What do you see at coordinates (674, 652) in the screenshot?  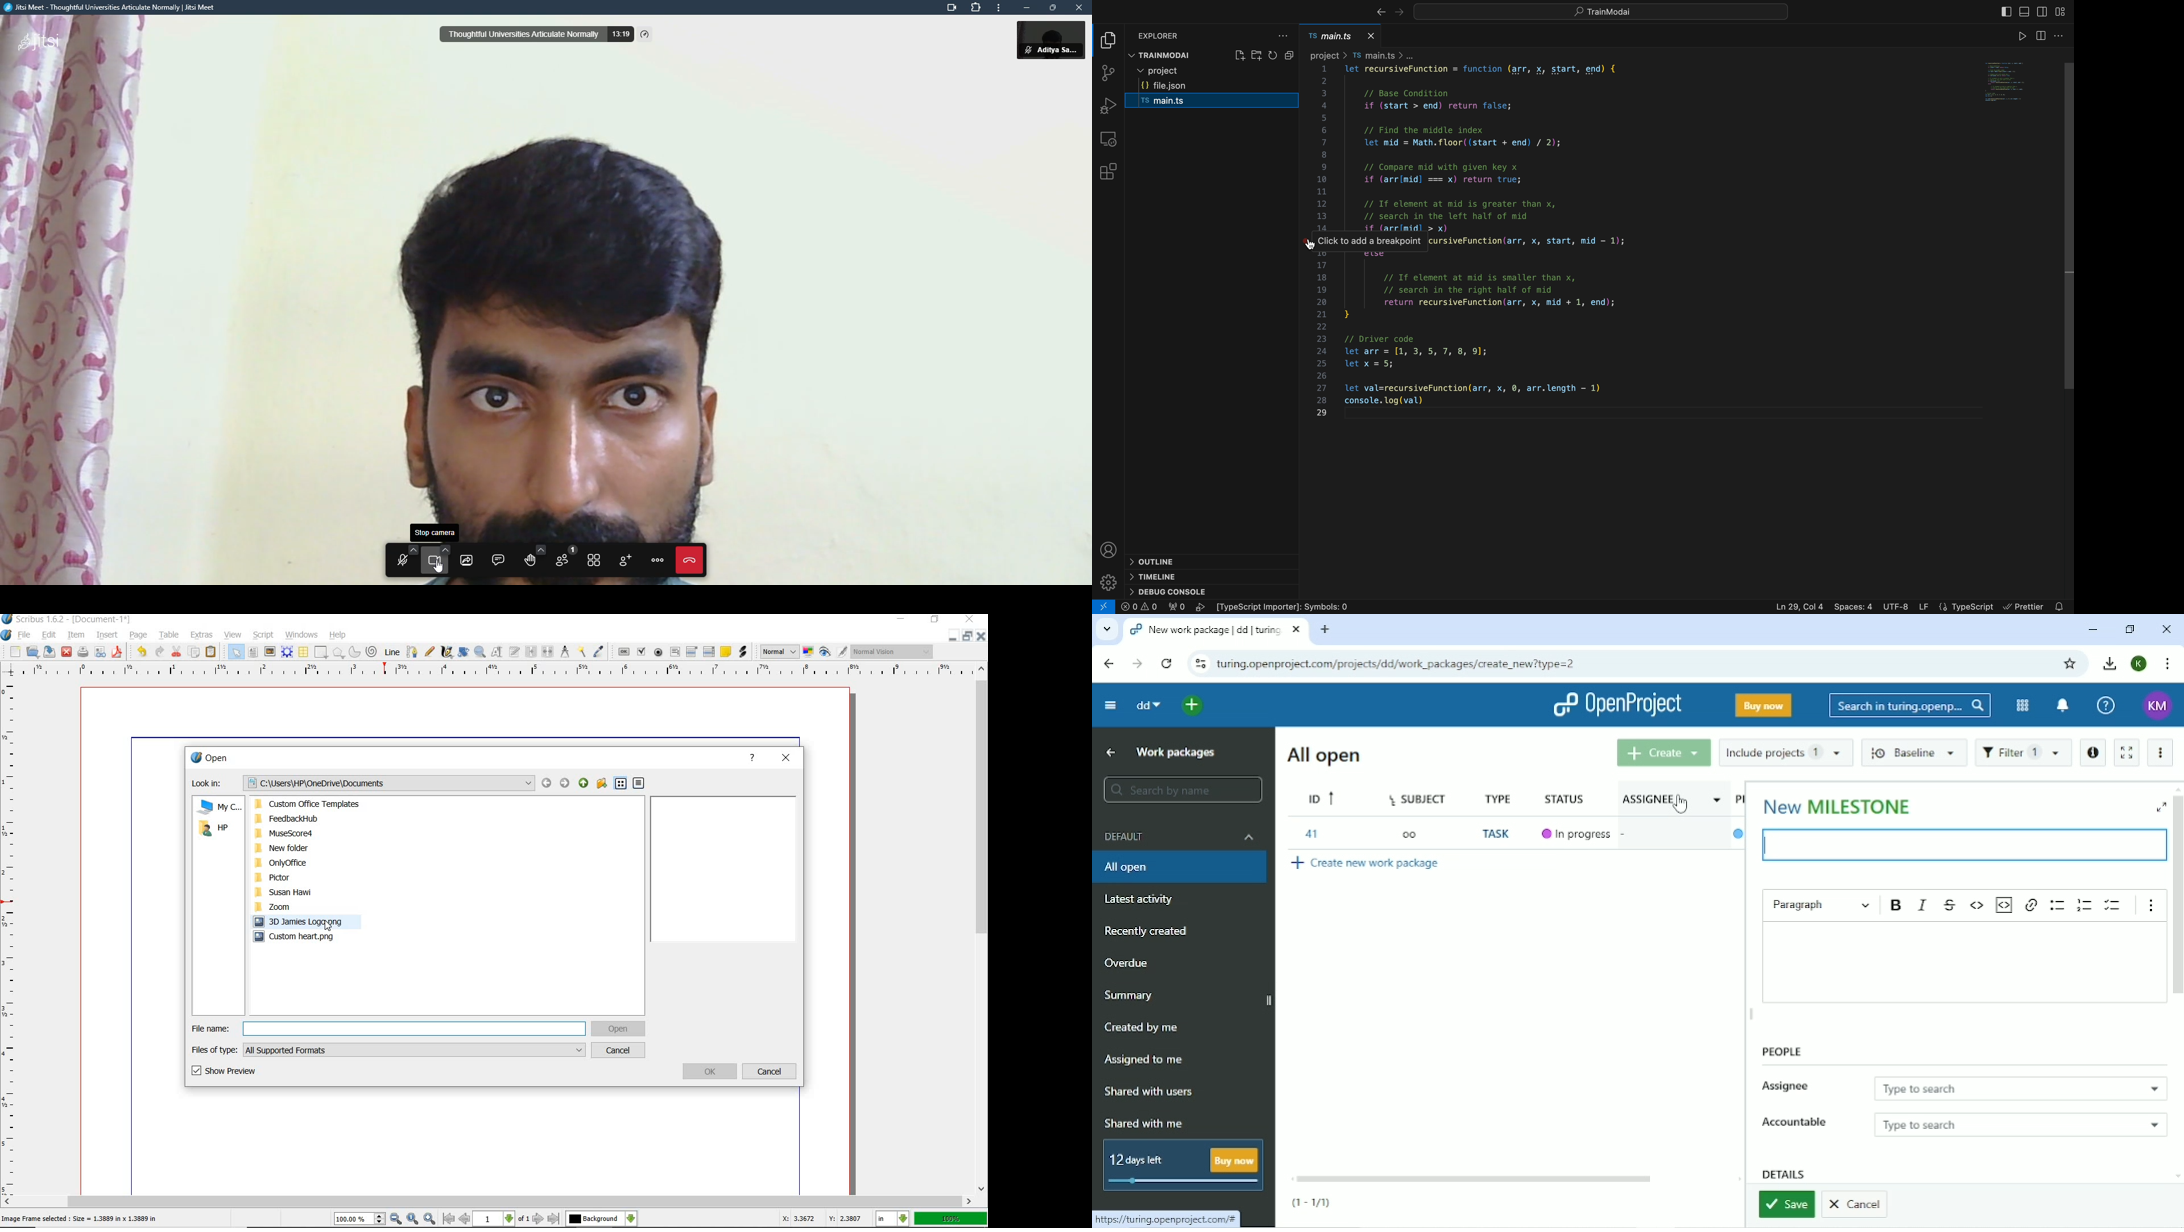 I see `pdf text field` at bounding box center [674, 652].